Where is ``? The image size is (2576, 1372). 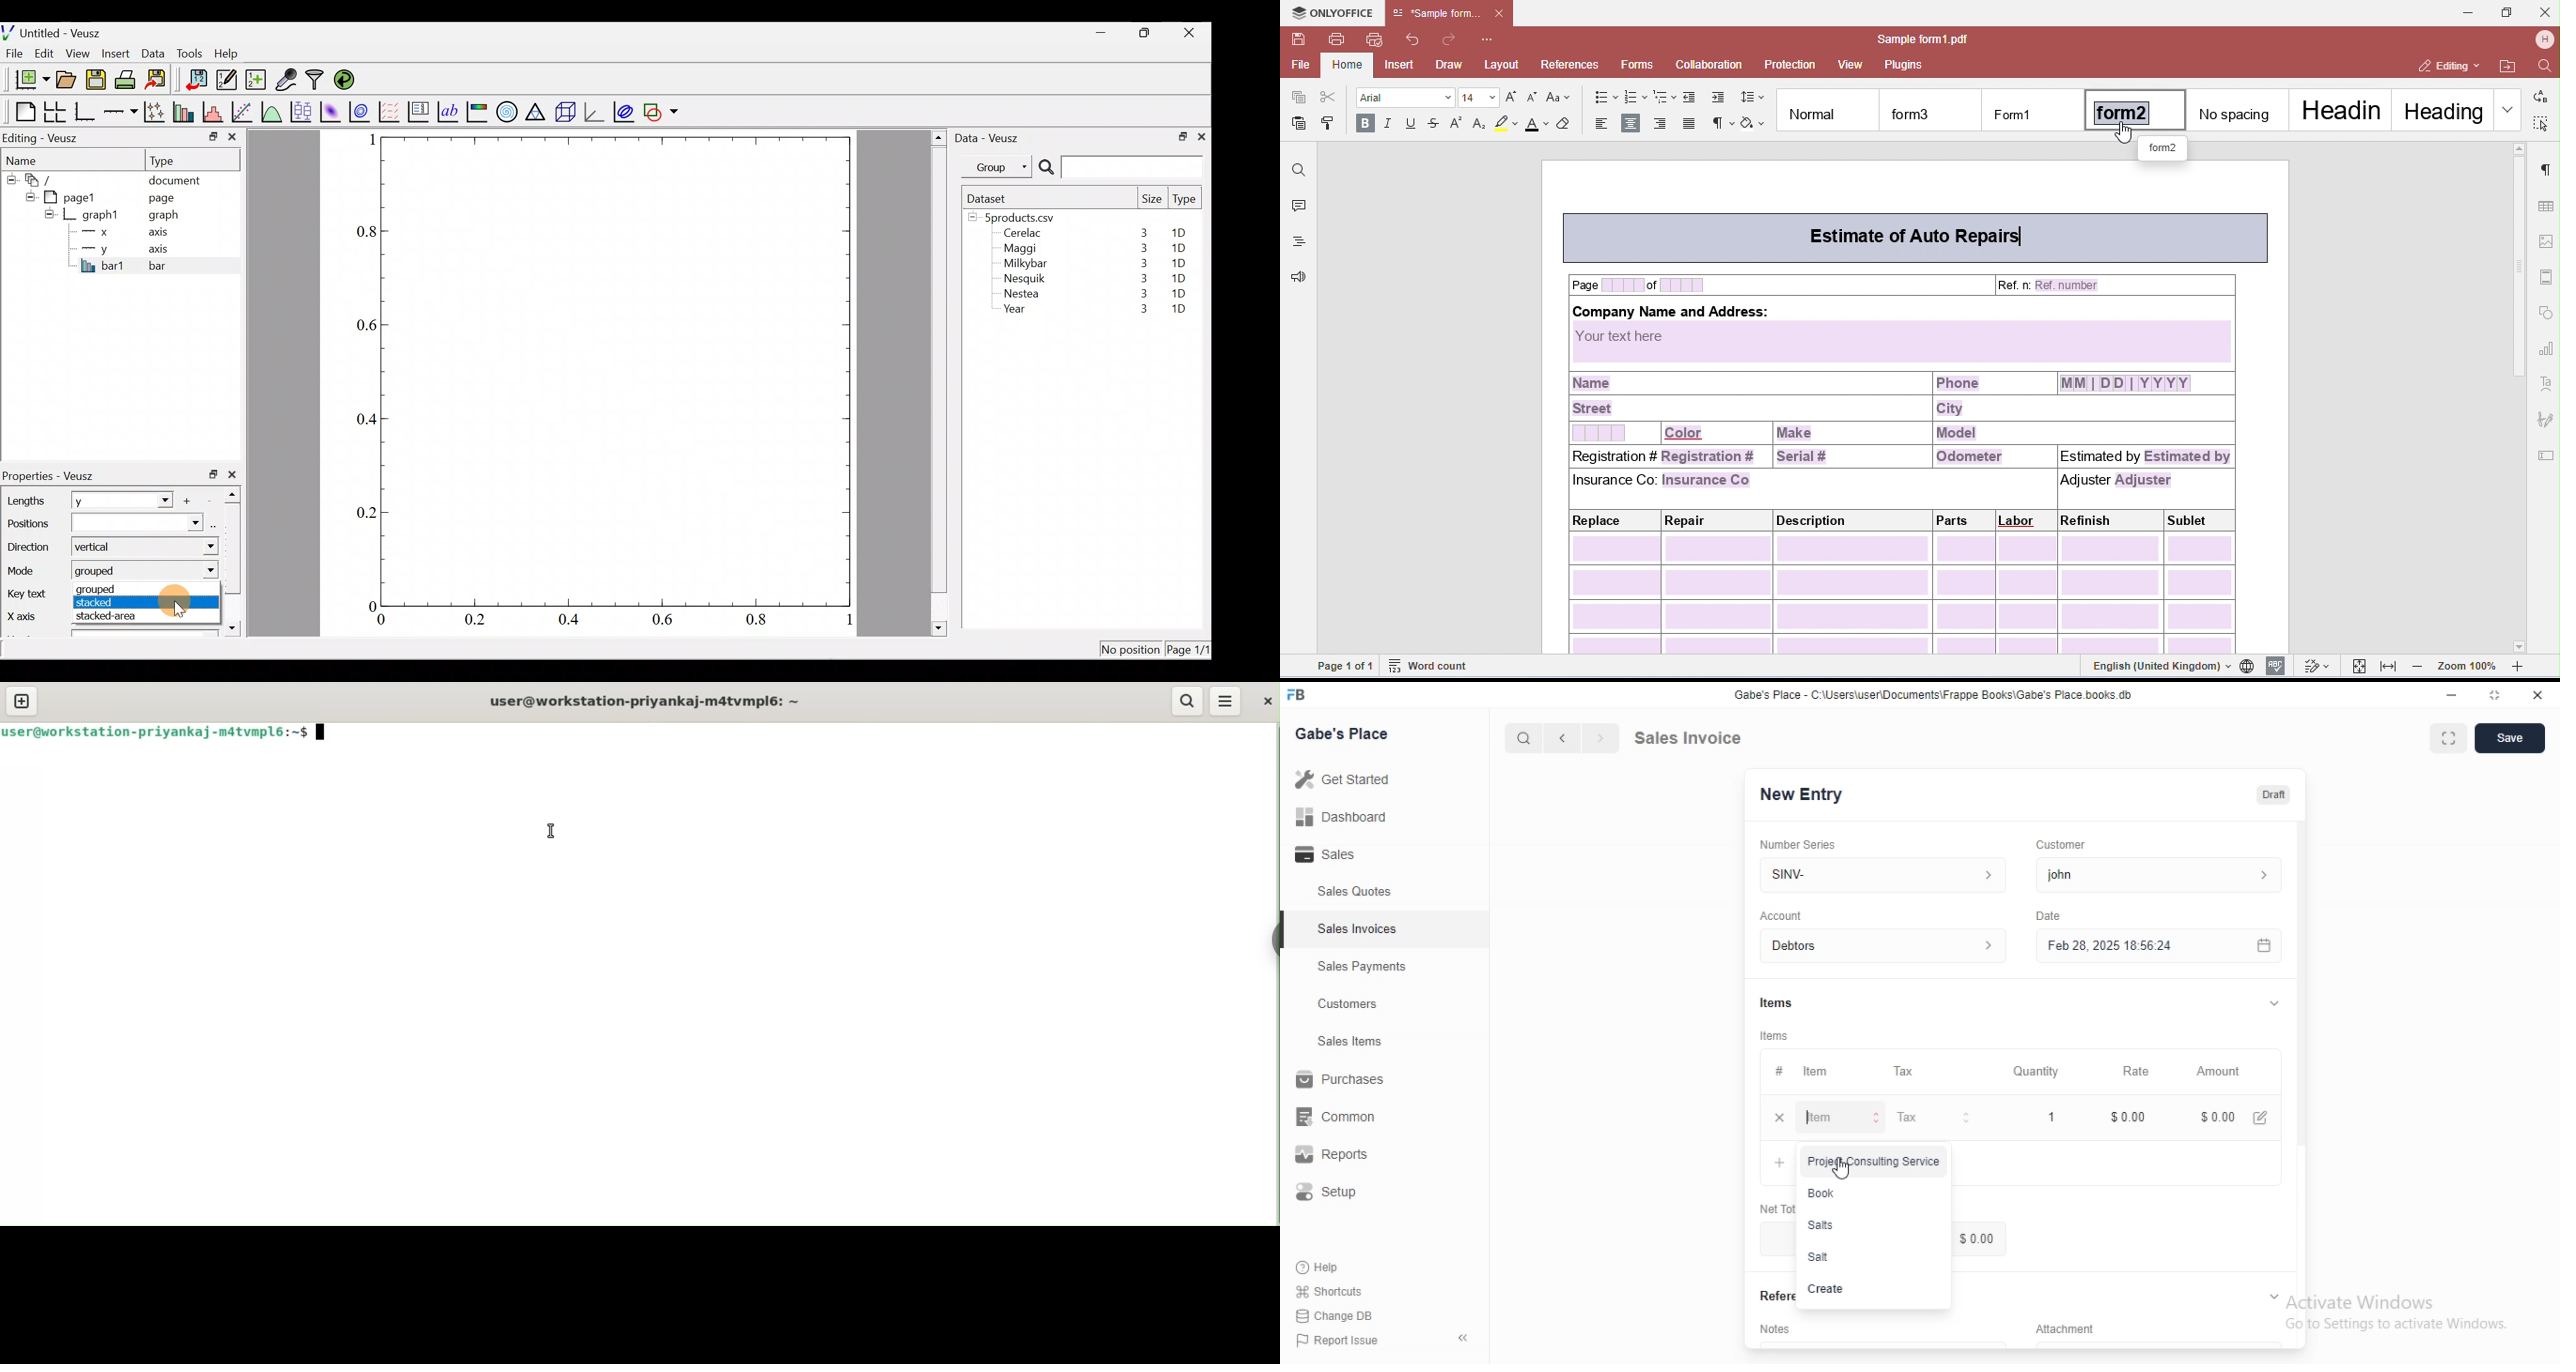  is located at coordinates (1779, 1002).